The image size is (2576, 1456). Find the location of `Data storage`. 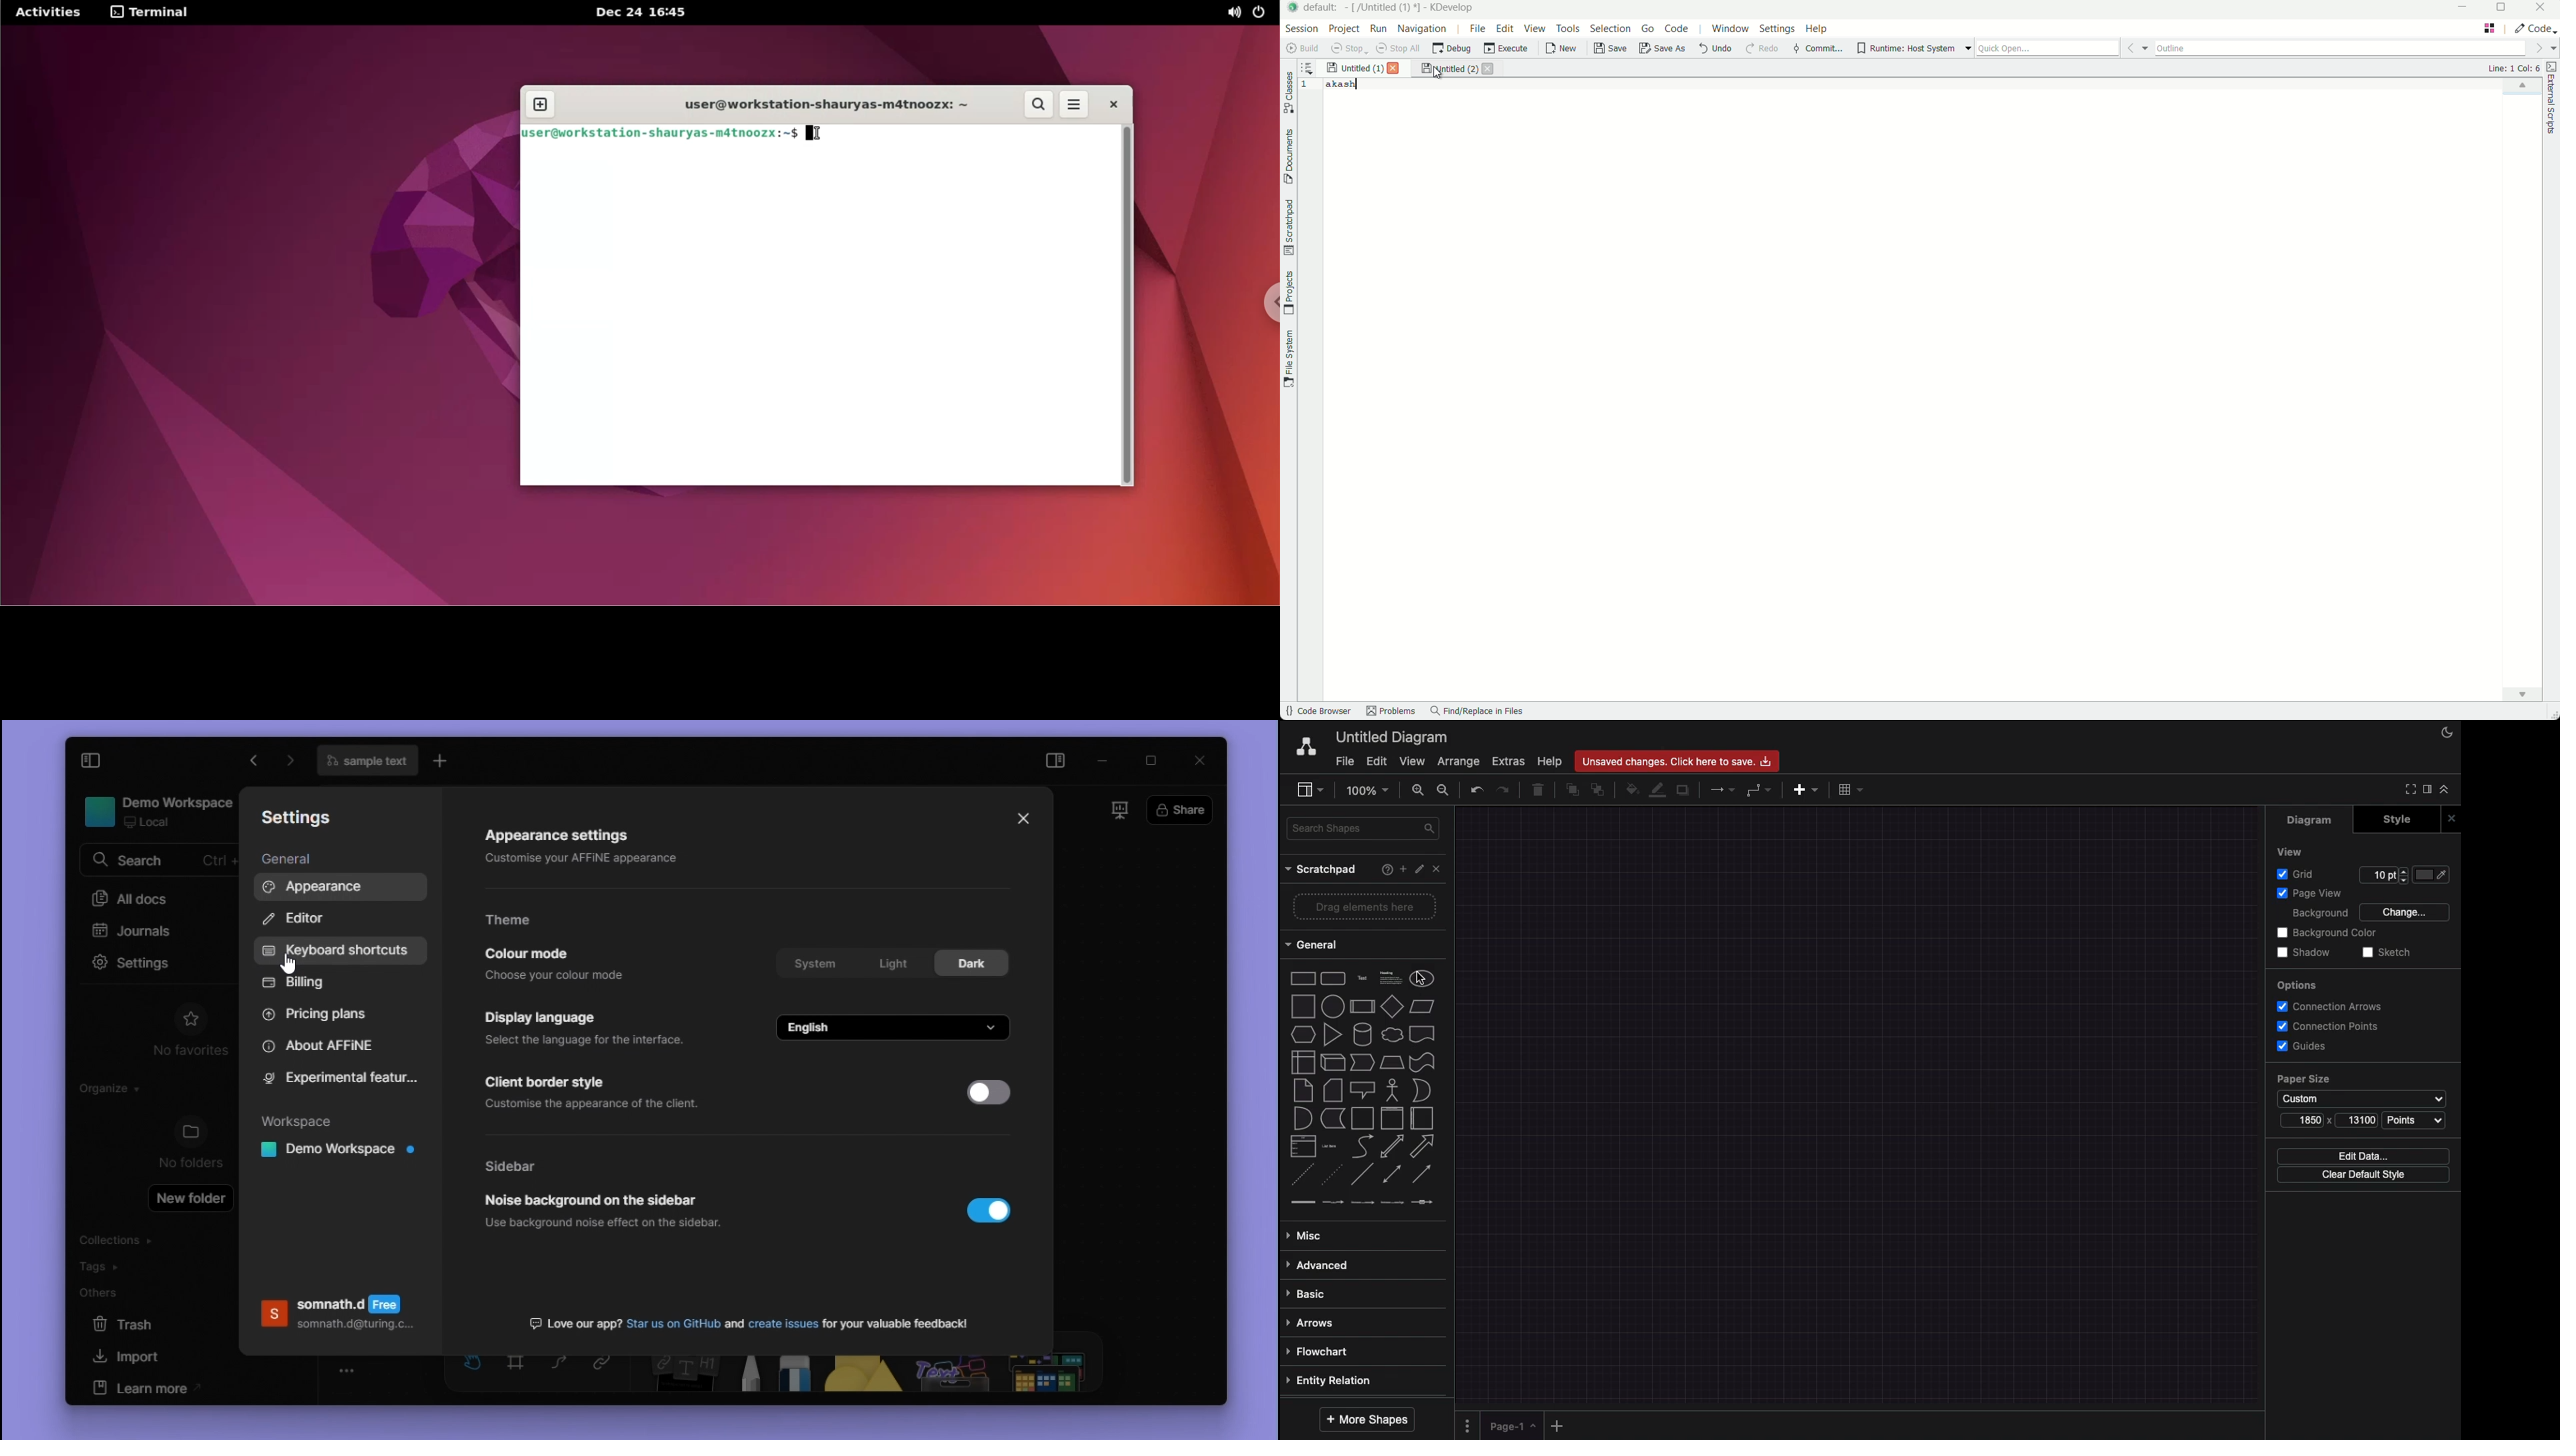

Data storage is located at coordinates (1333, 1119).